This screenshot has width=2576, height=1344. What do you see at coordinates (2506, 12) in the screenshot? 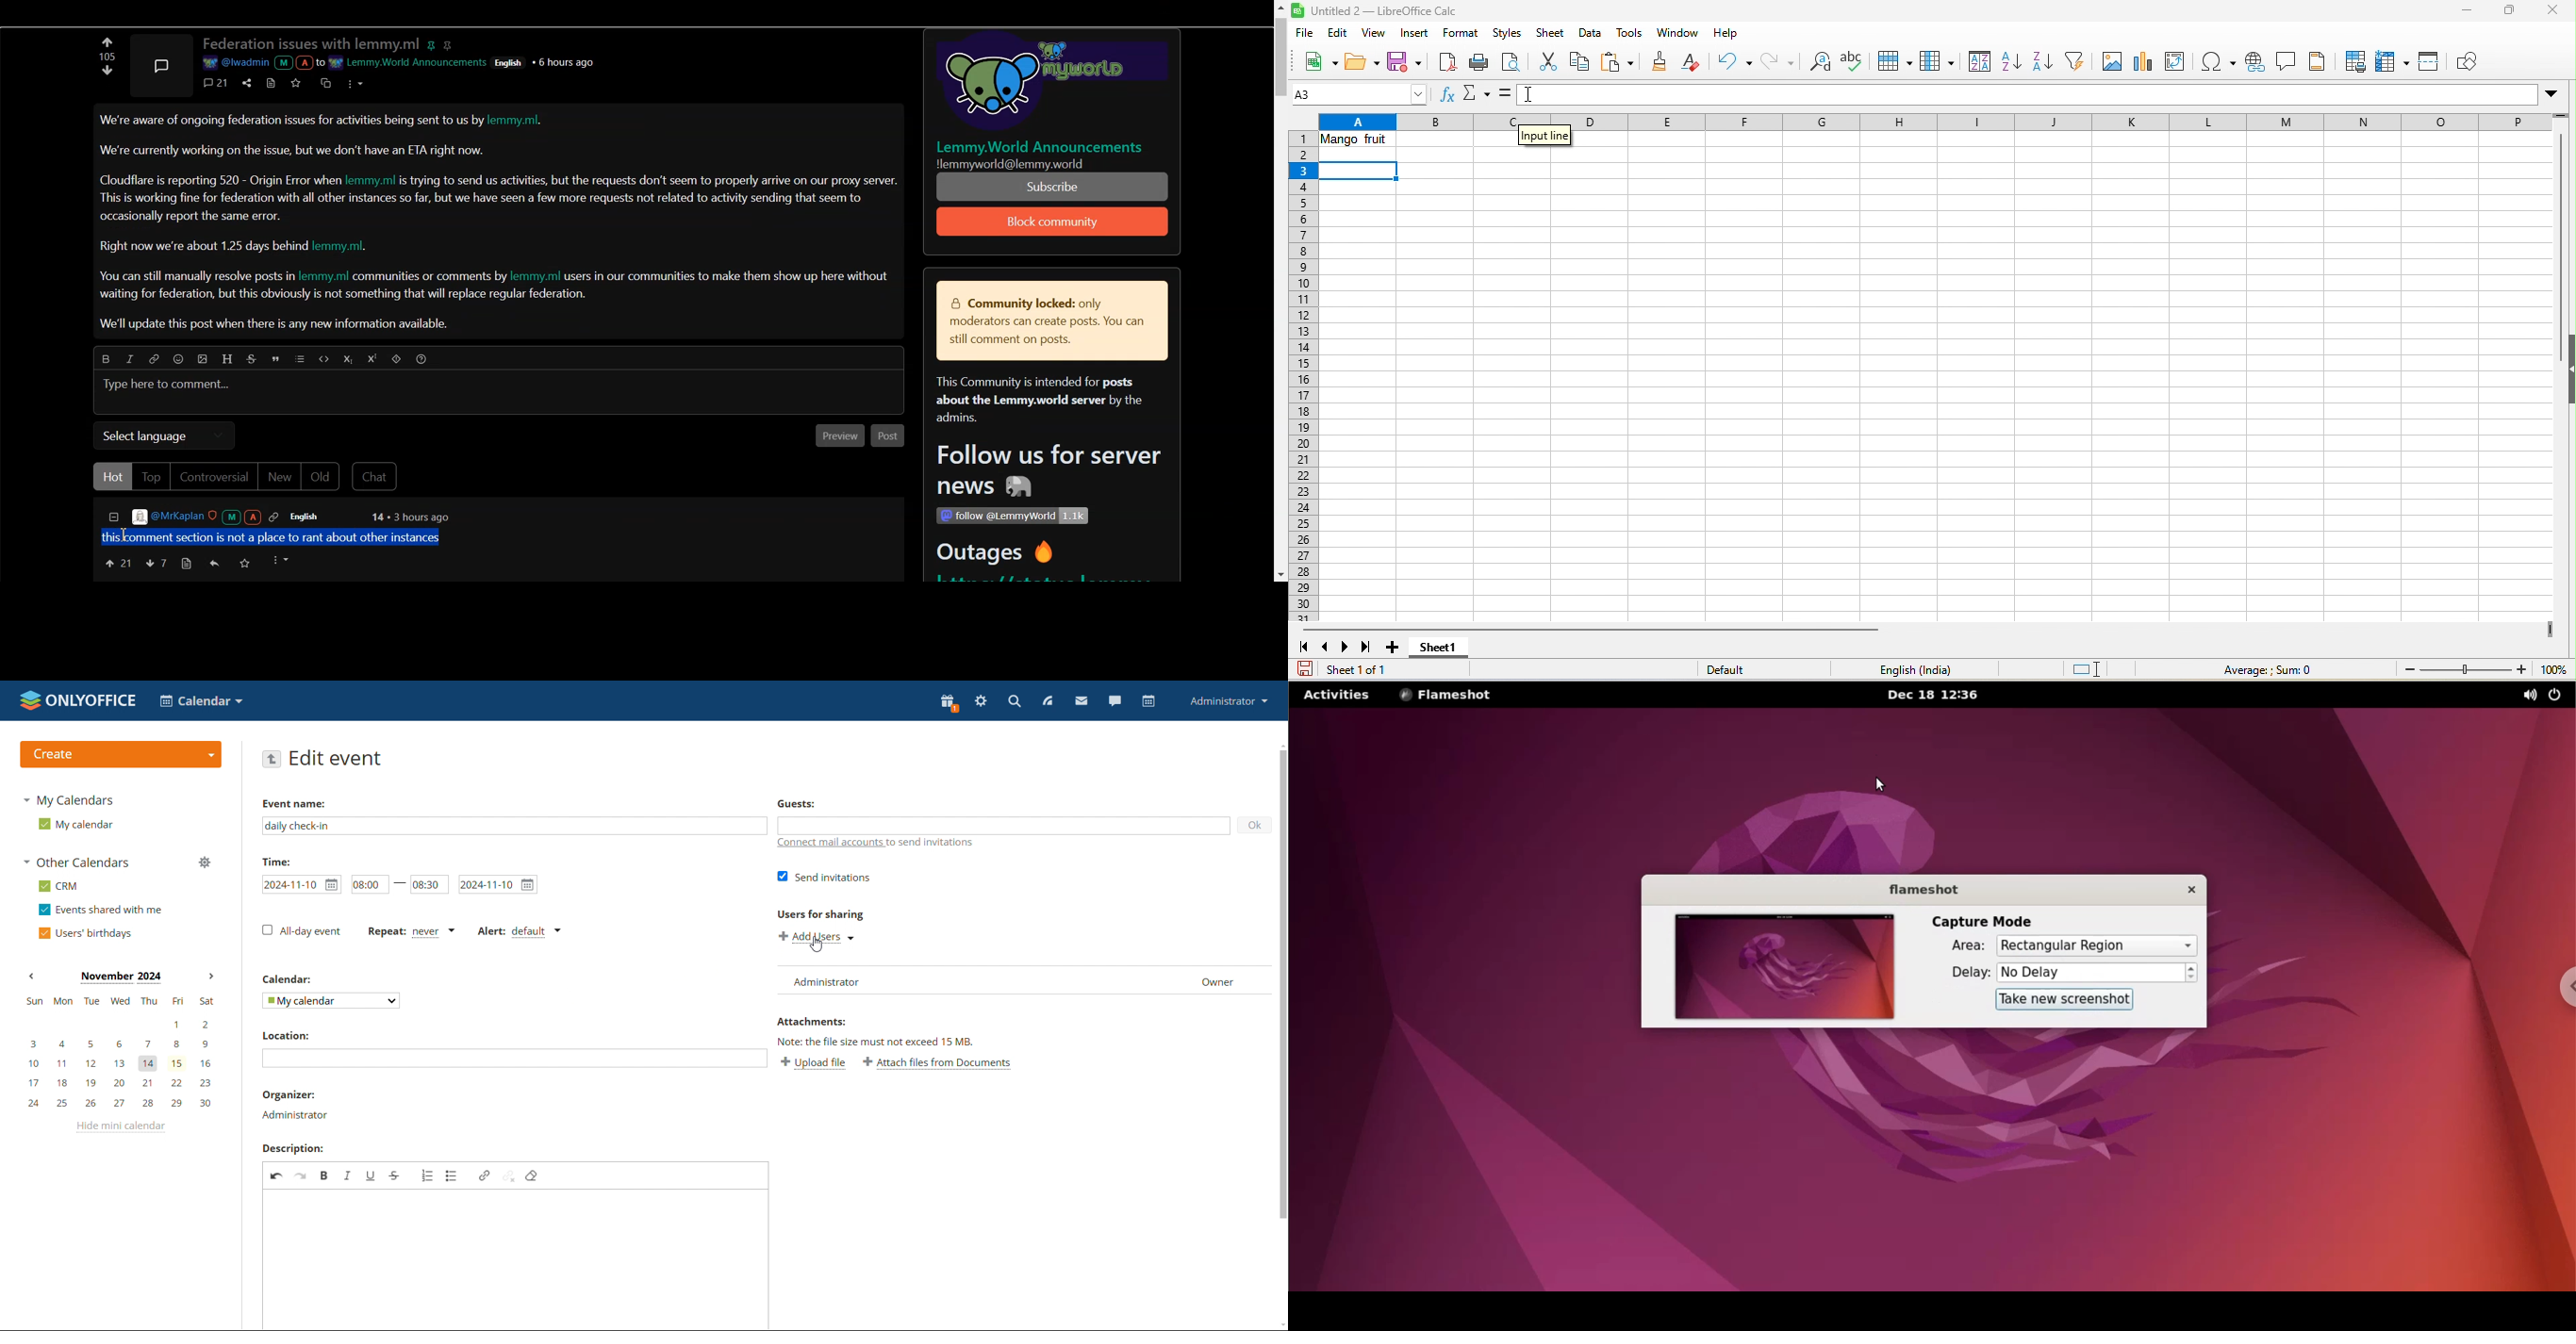
I see `maximize` at bounding box center [2506, 12].